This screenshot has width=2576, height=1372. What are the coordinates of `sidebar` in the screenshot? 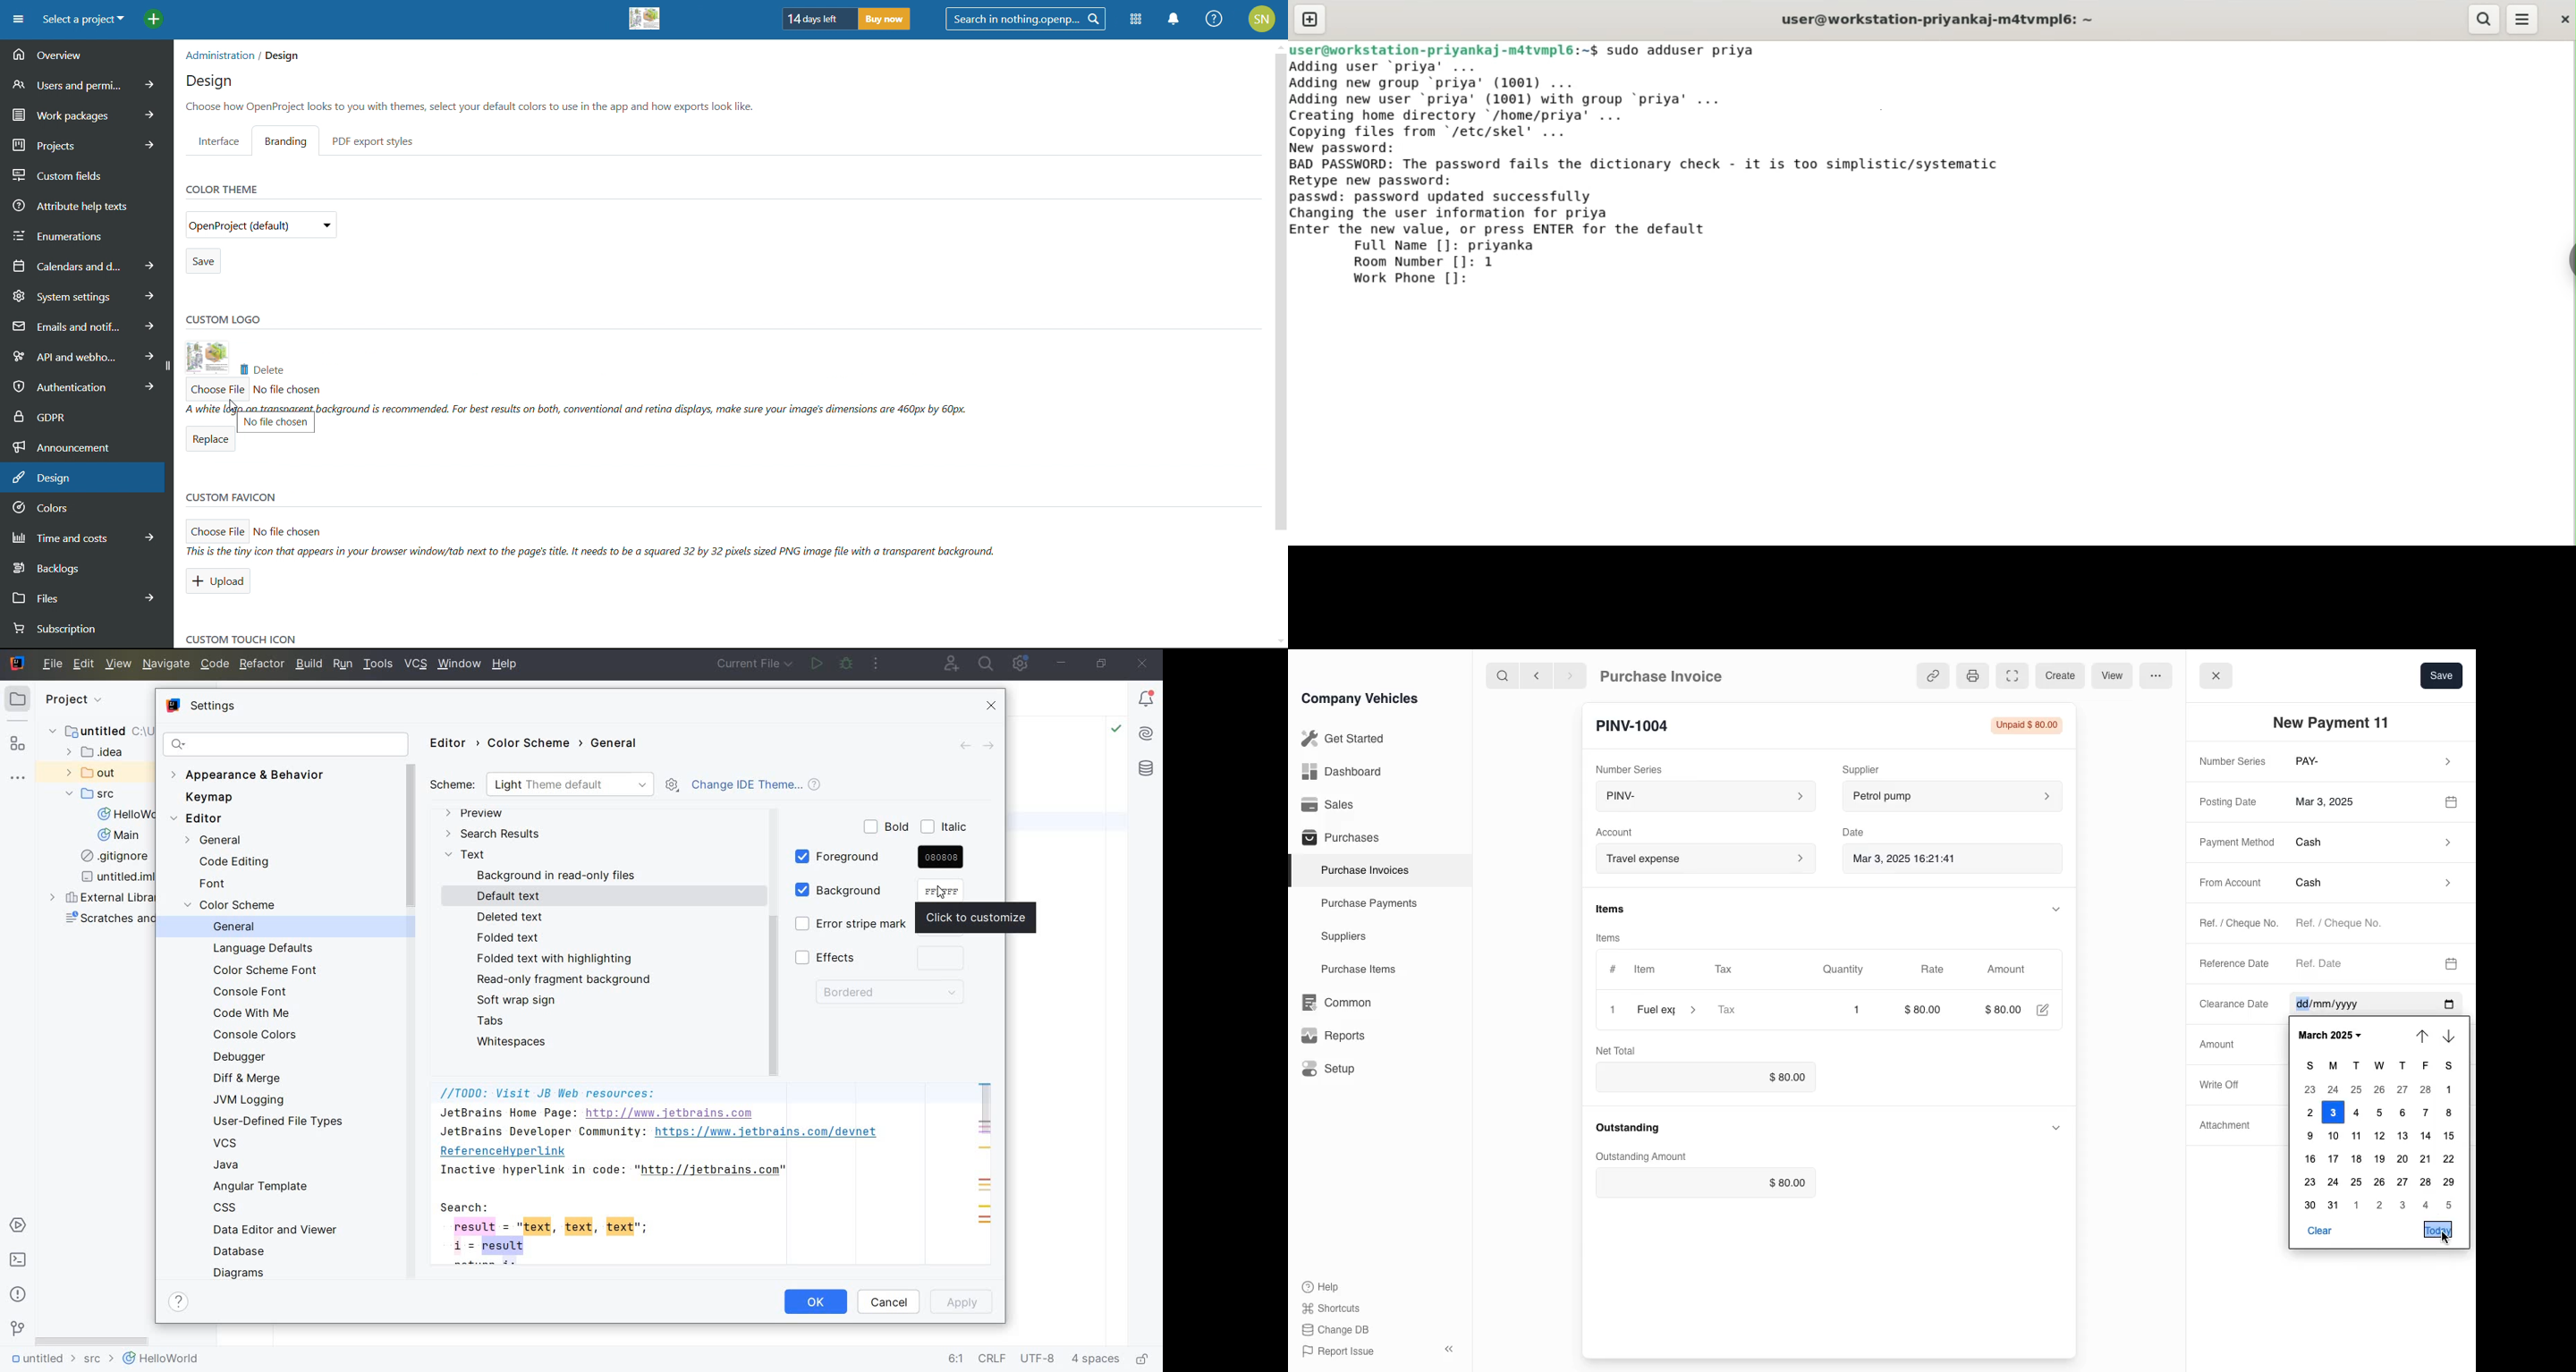 It's located at (2569, 261).